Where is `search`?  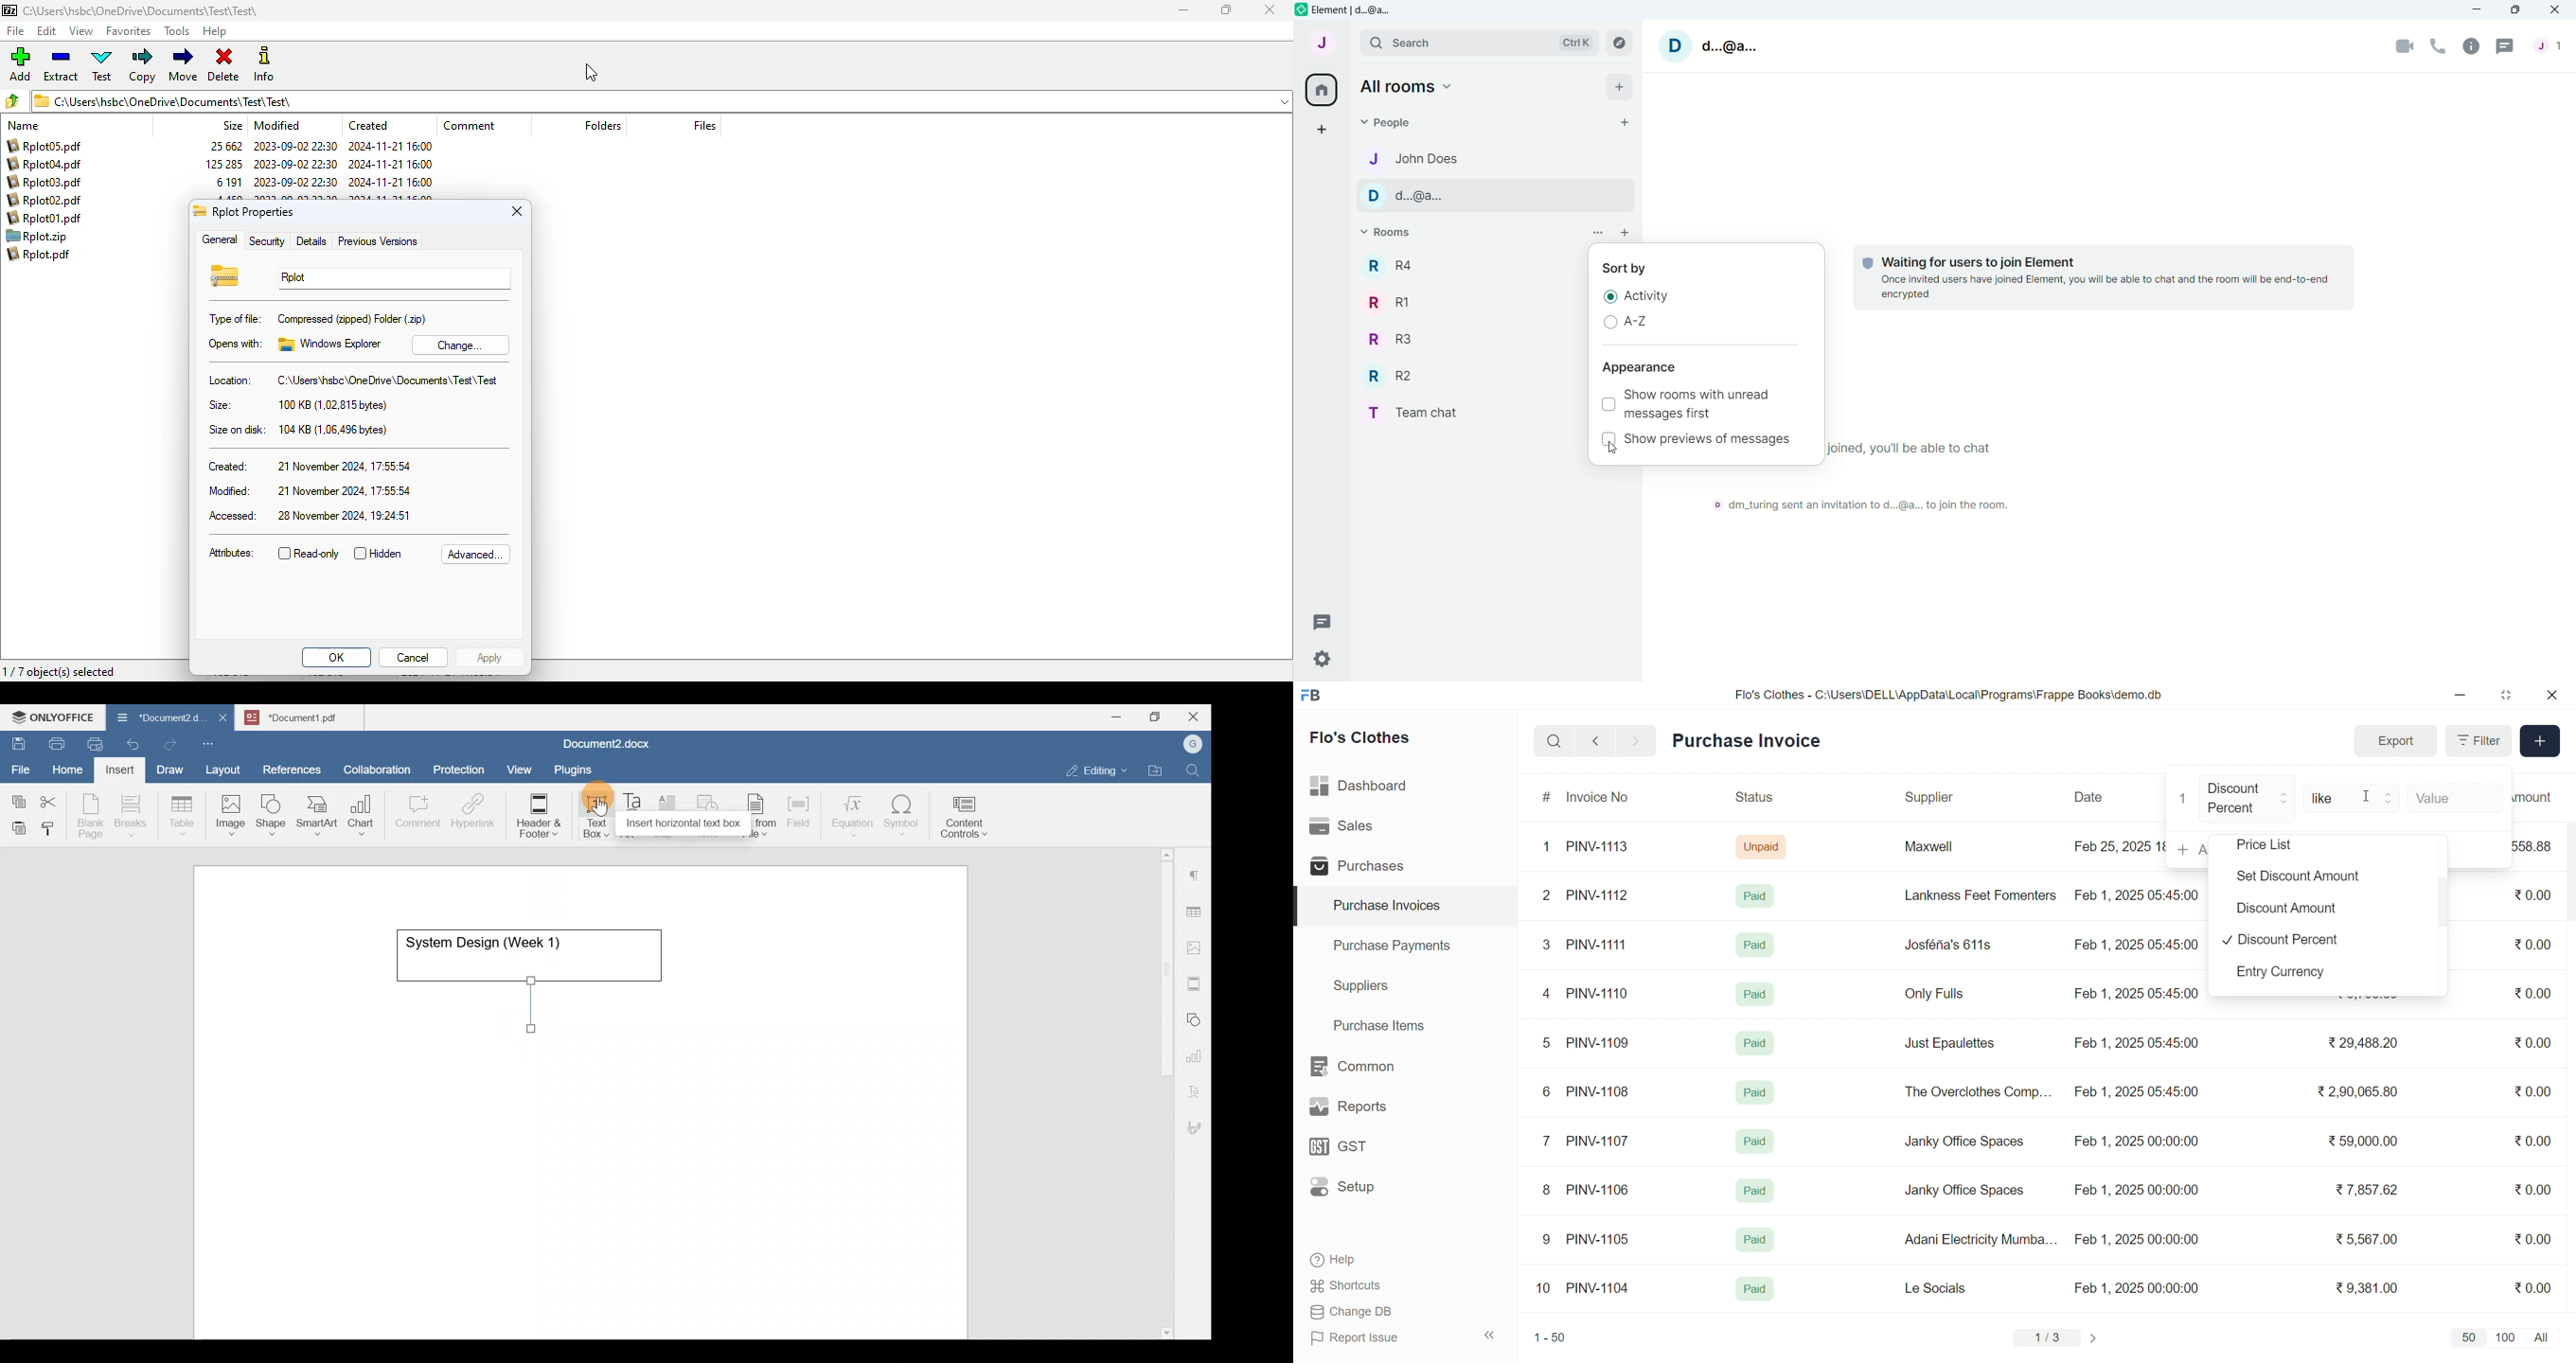 search is located at coordinates (1554, 741).